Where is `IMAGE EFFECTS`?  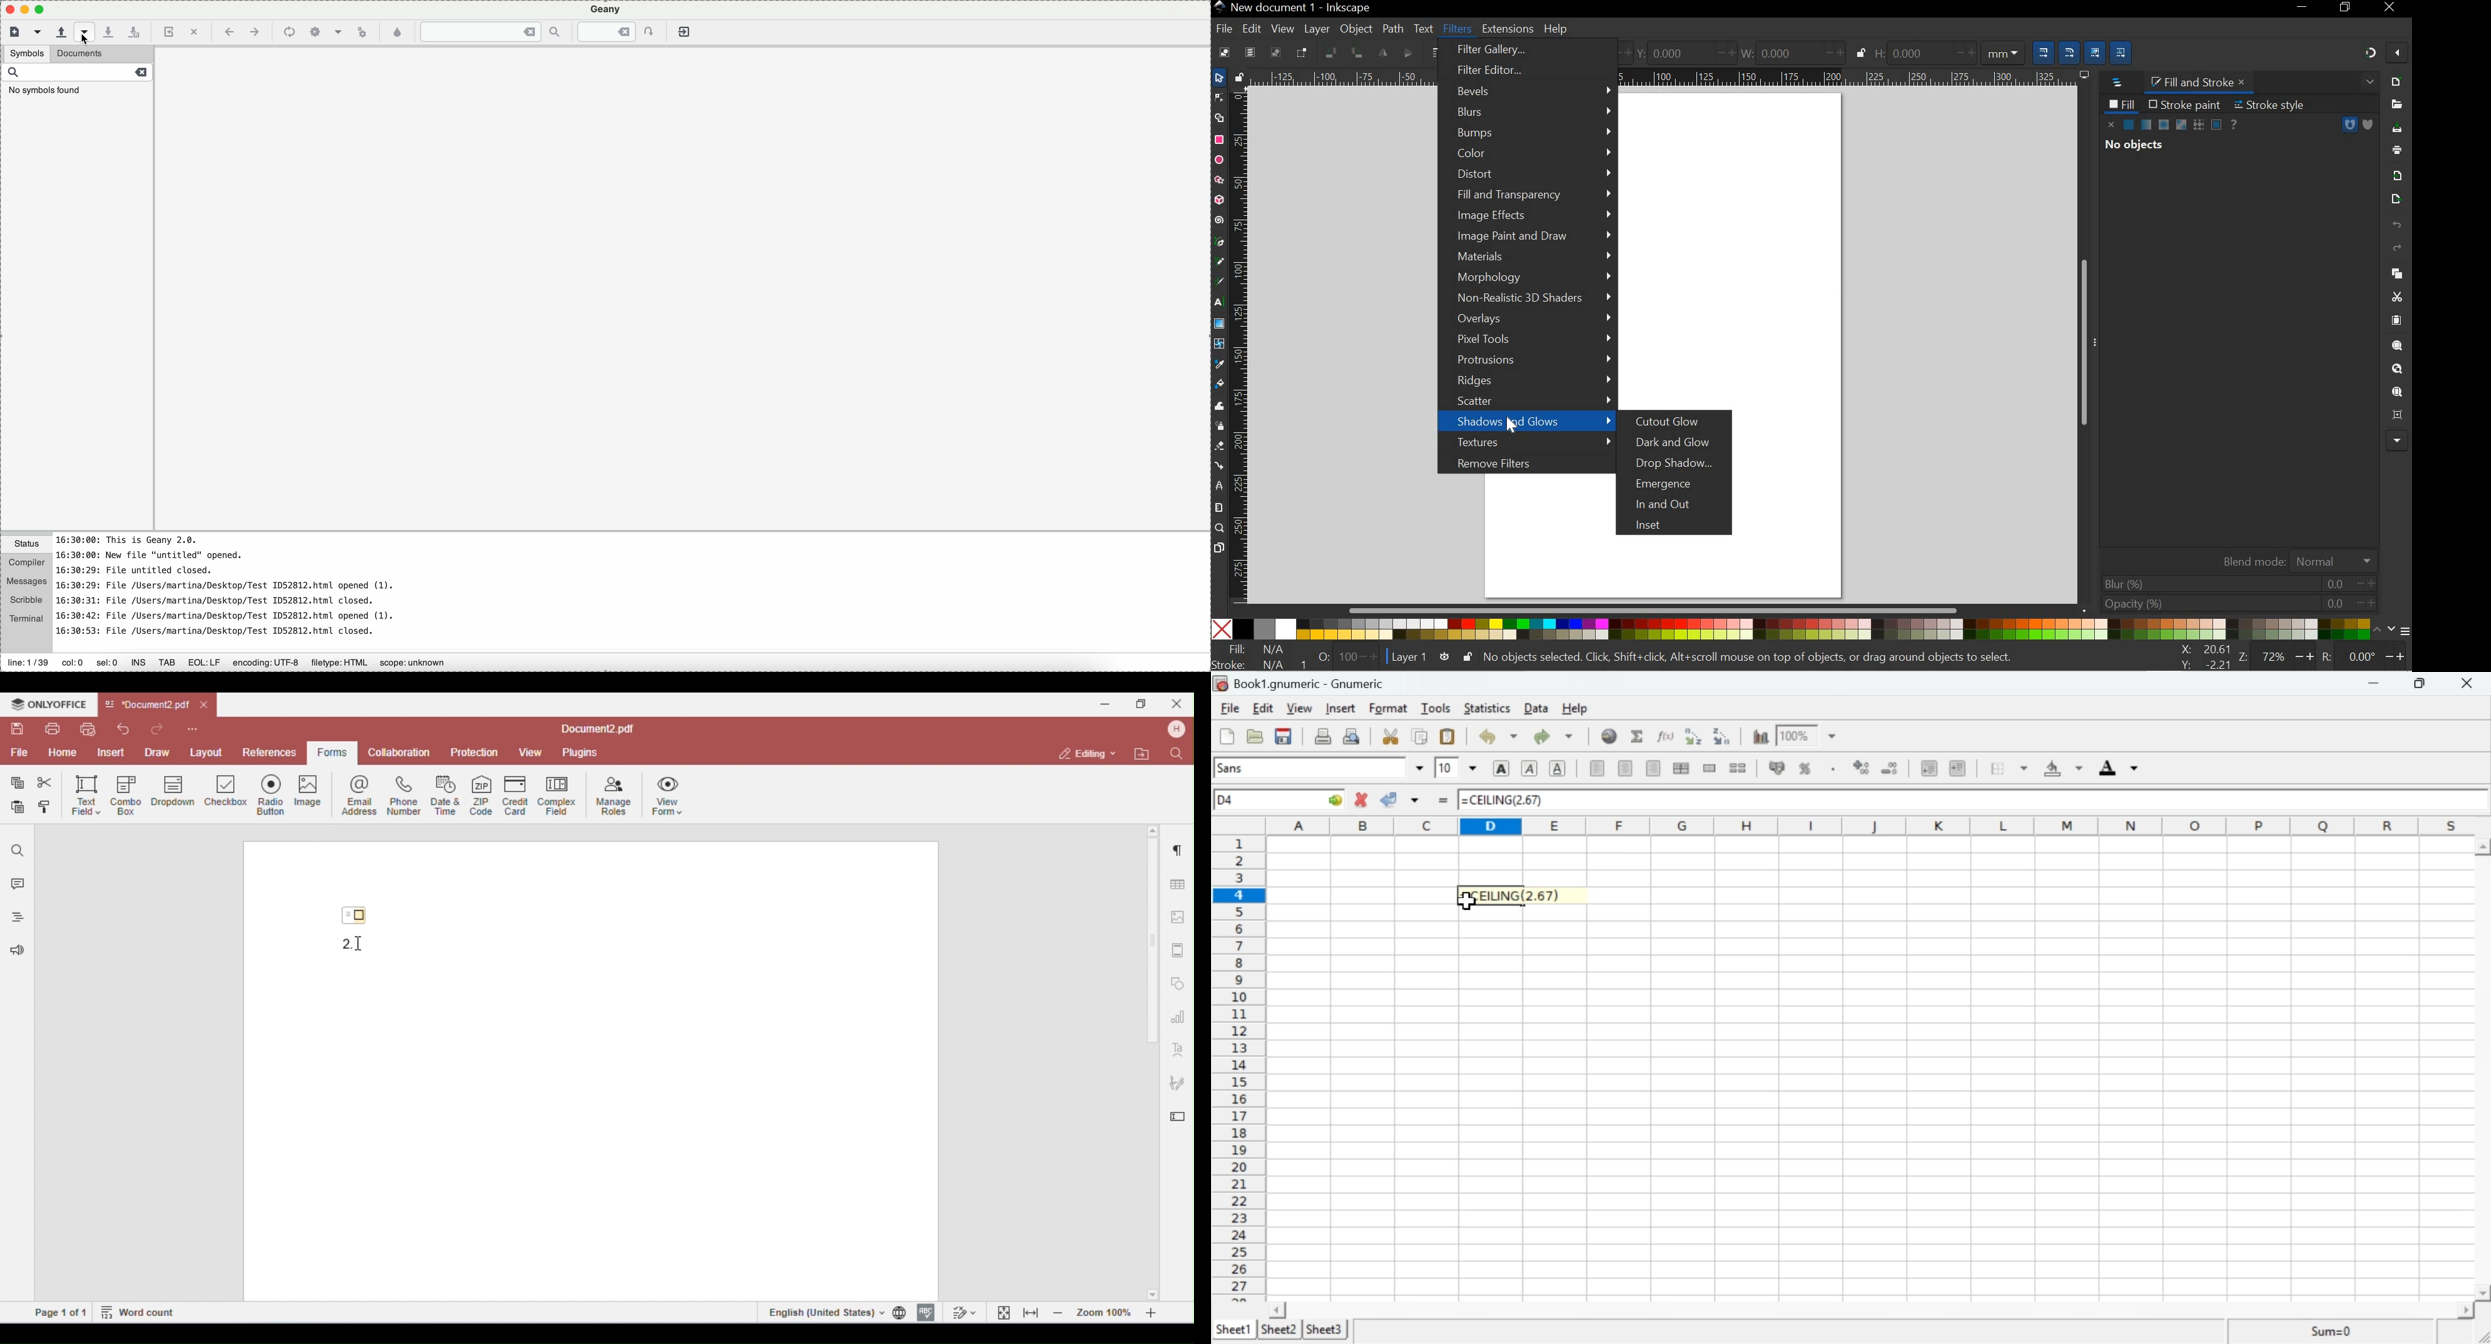
IMAGE EFFECTS is located at coordinates (1531, 216).